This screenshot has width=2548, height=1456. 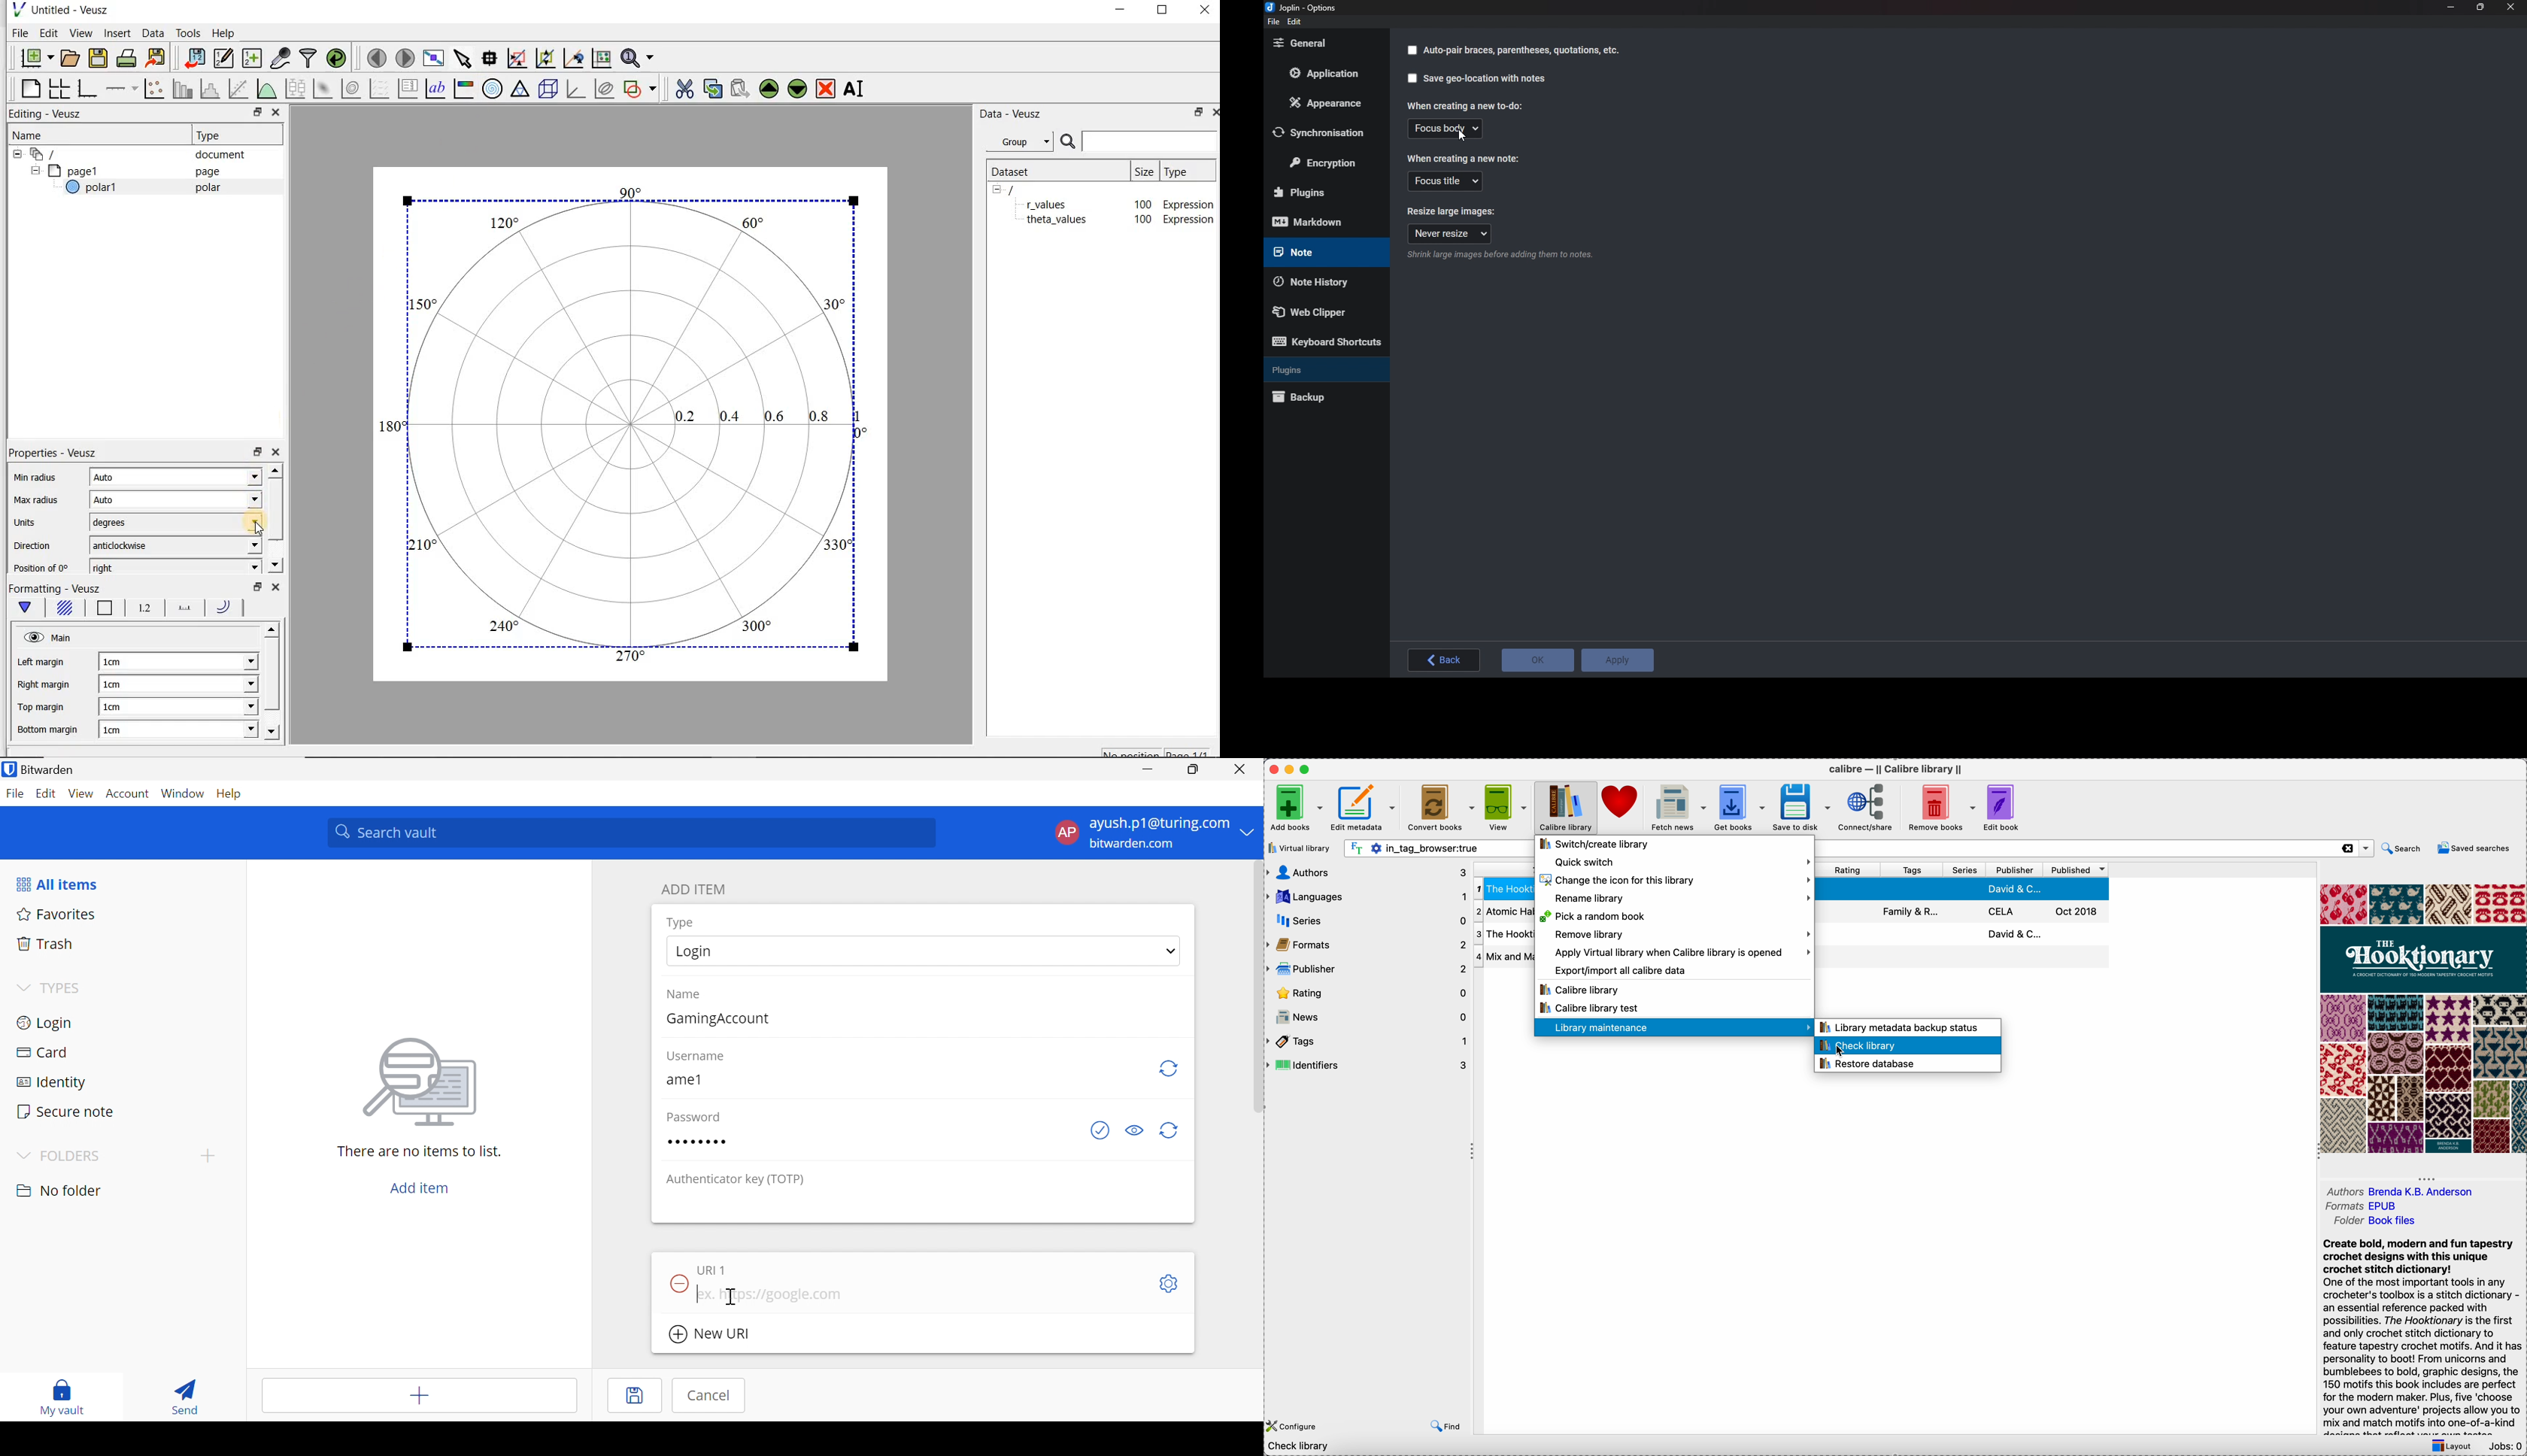 What do you see at coordinates (1192, 219) in the screenshot?
I see `Expression` at bounding box center [1192, 219].